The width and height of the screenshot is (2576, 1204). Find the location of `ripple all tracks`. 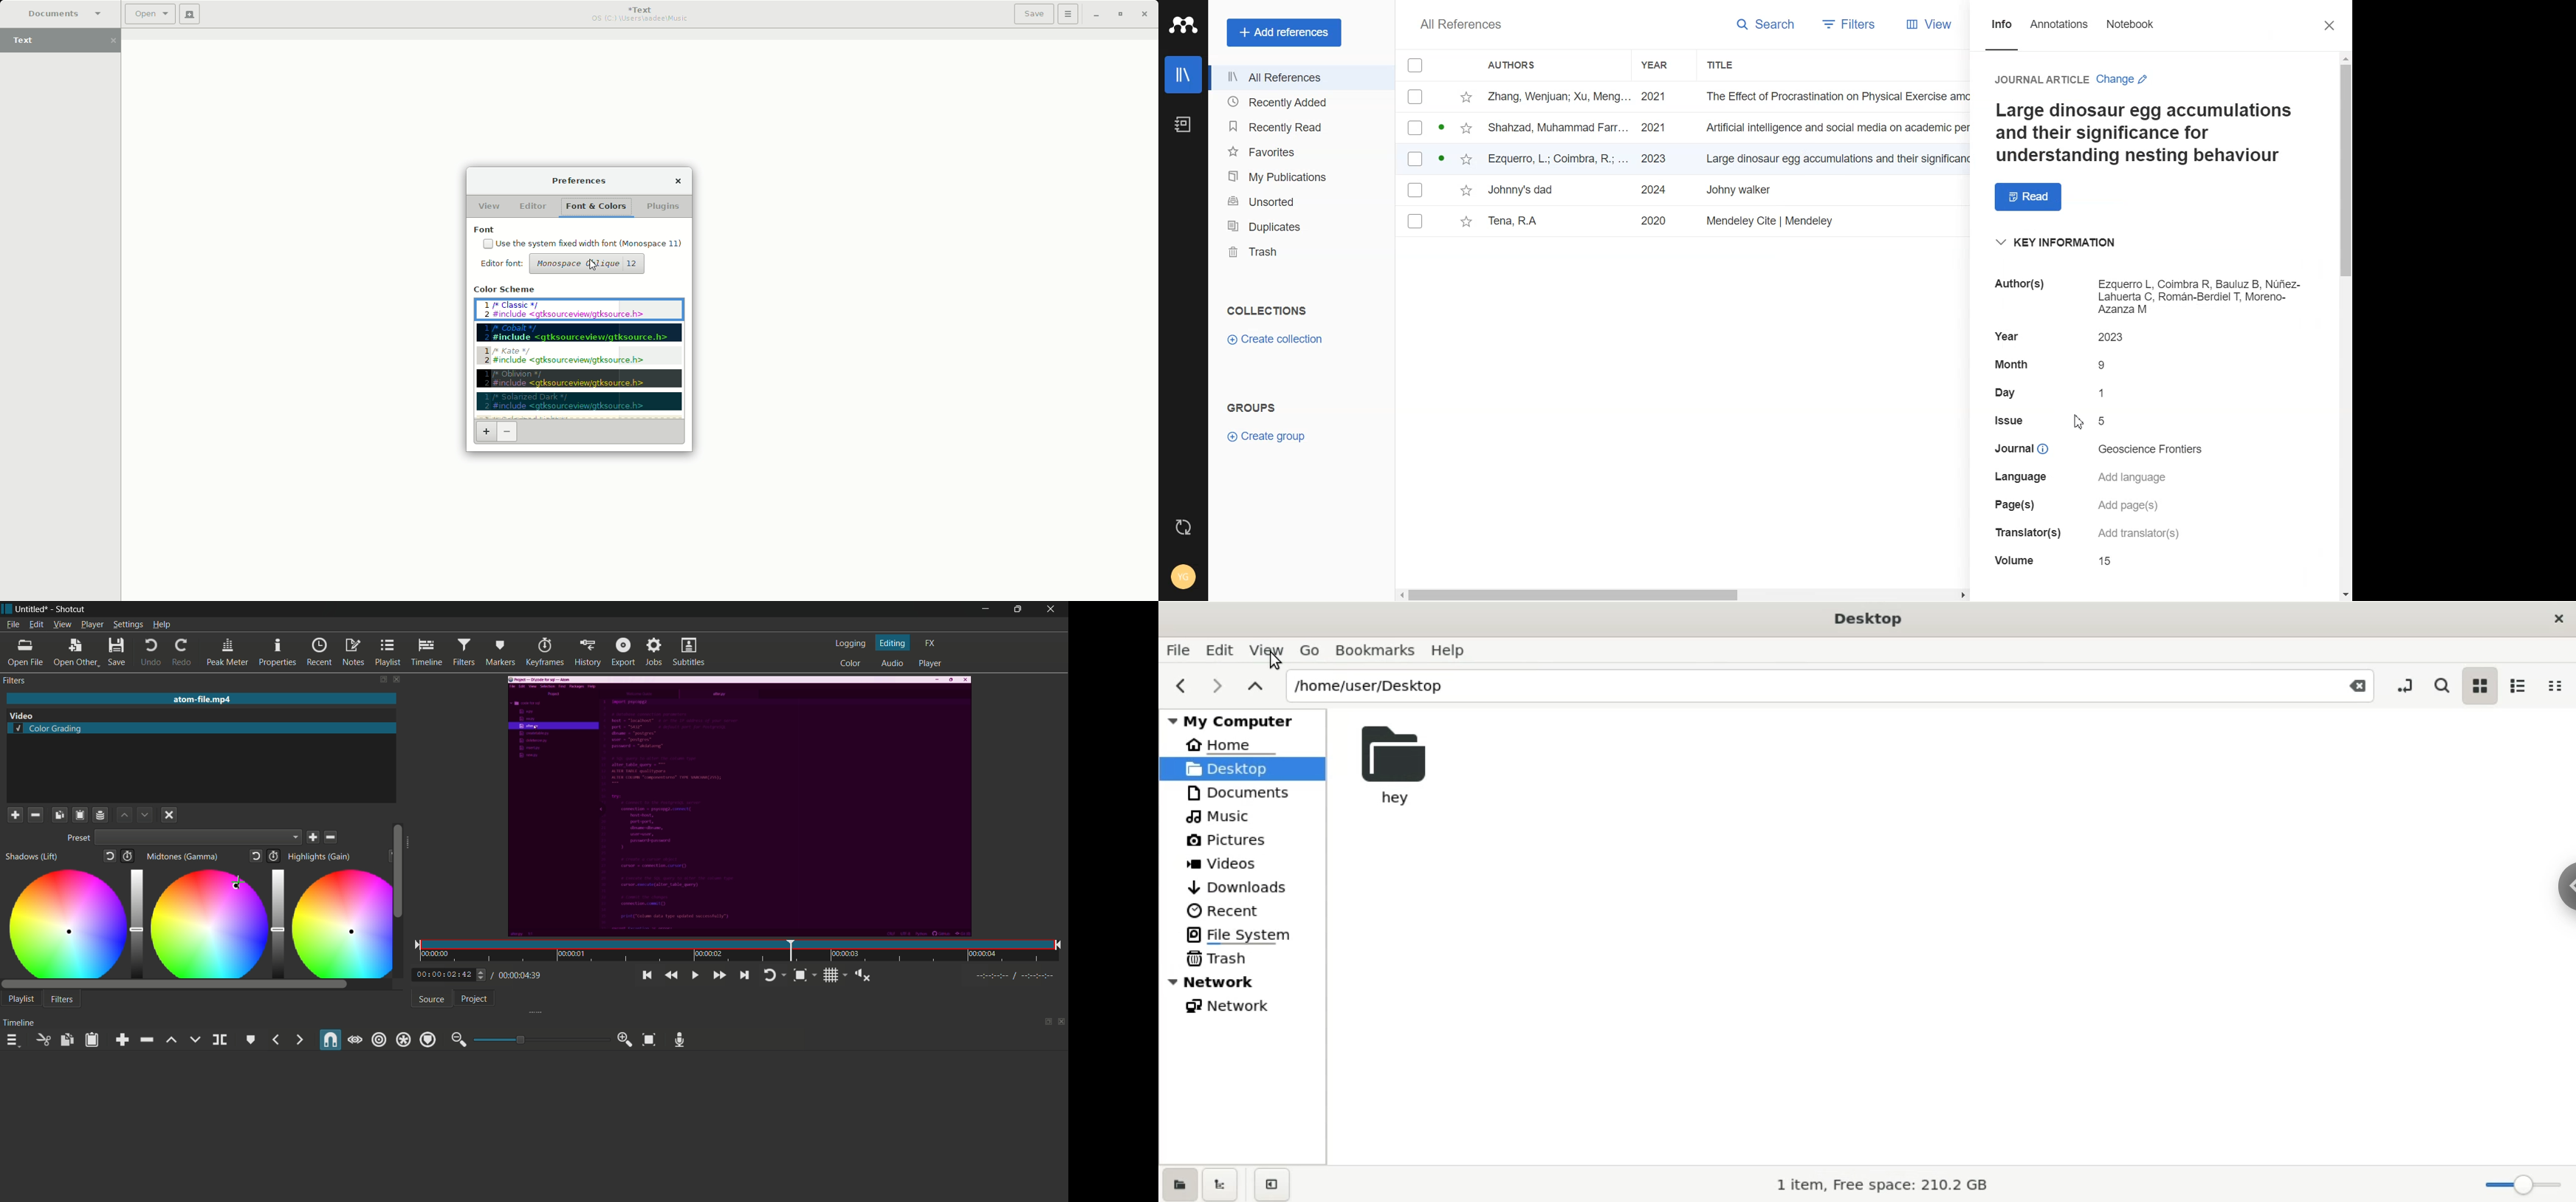

ripple all tracks is located at coordinates (403, 1041).